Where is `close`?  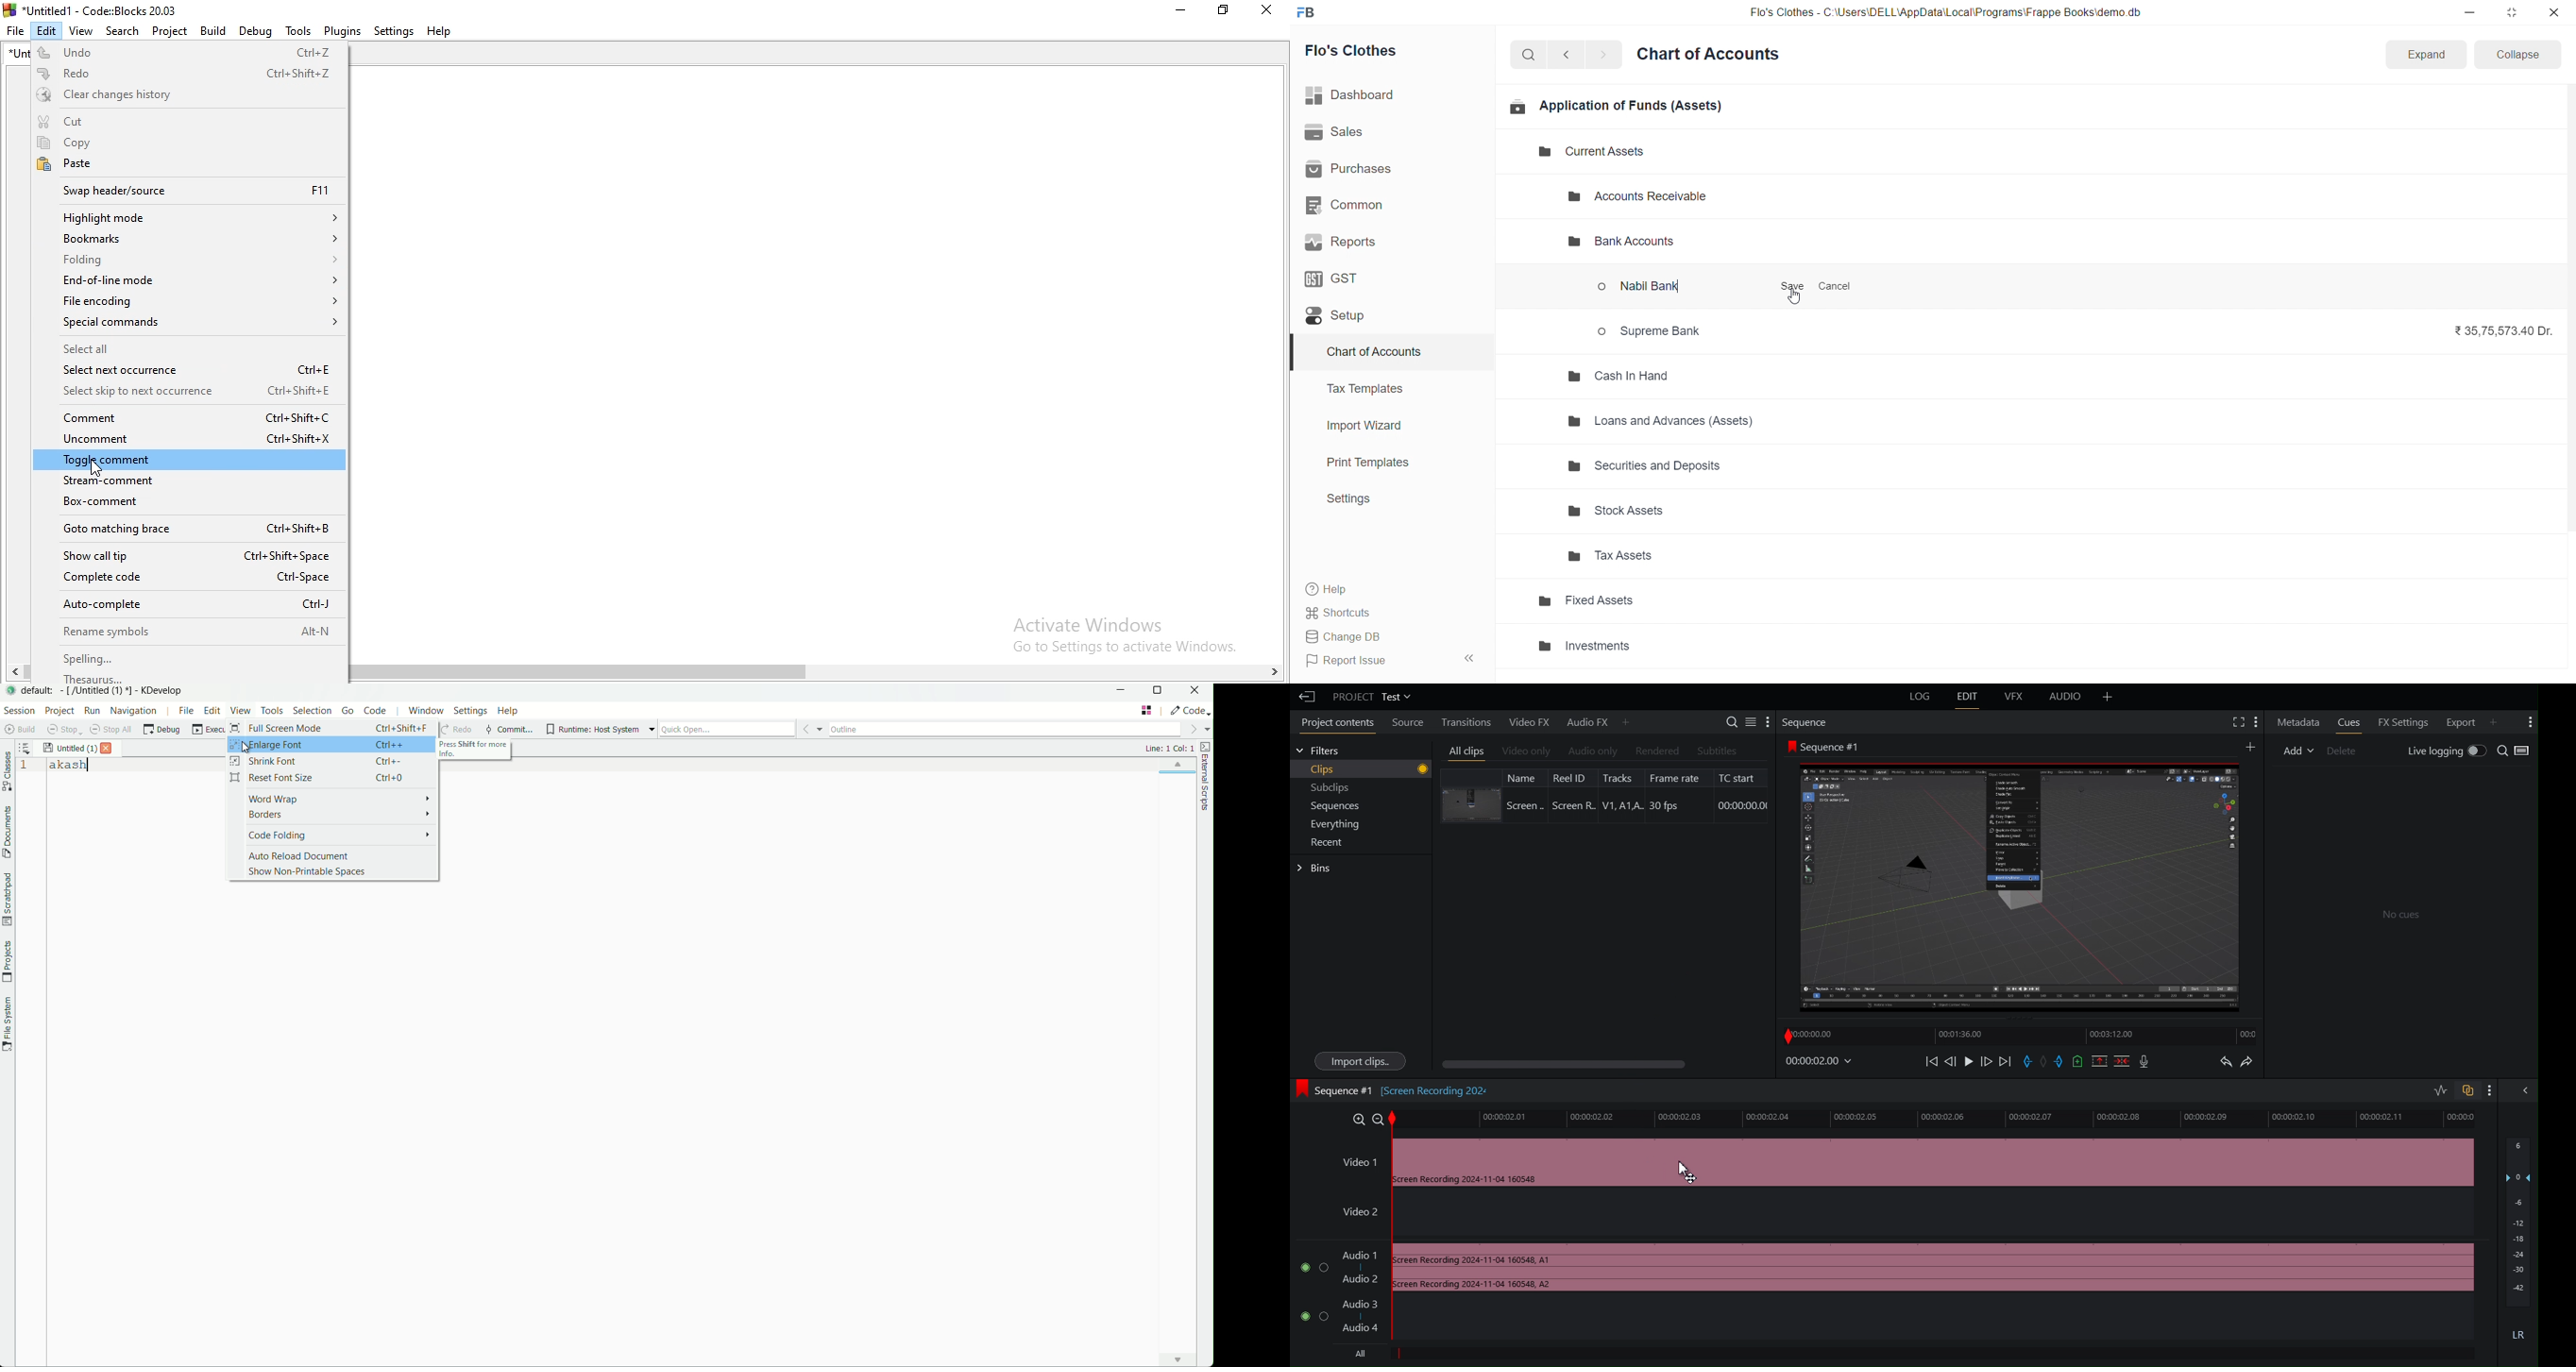
close is located at coordinates (2554, 12).